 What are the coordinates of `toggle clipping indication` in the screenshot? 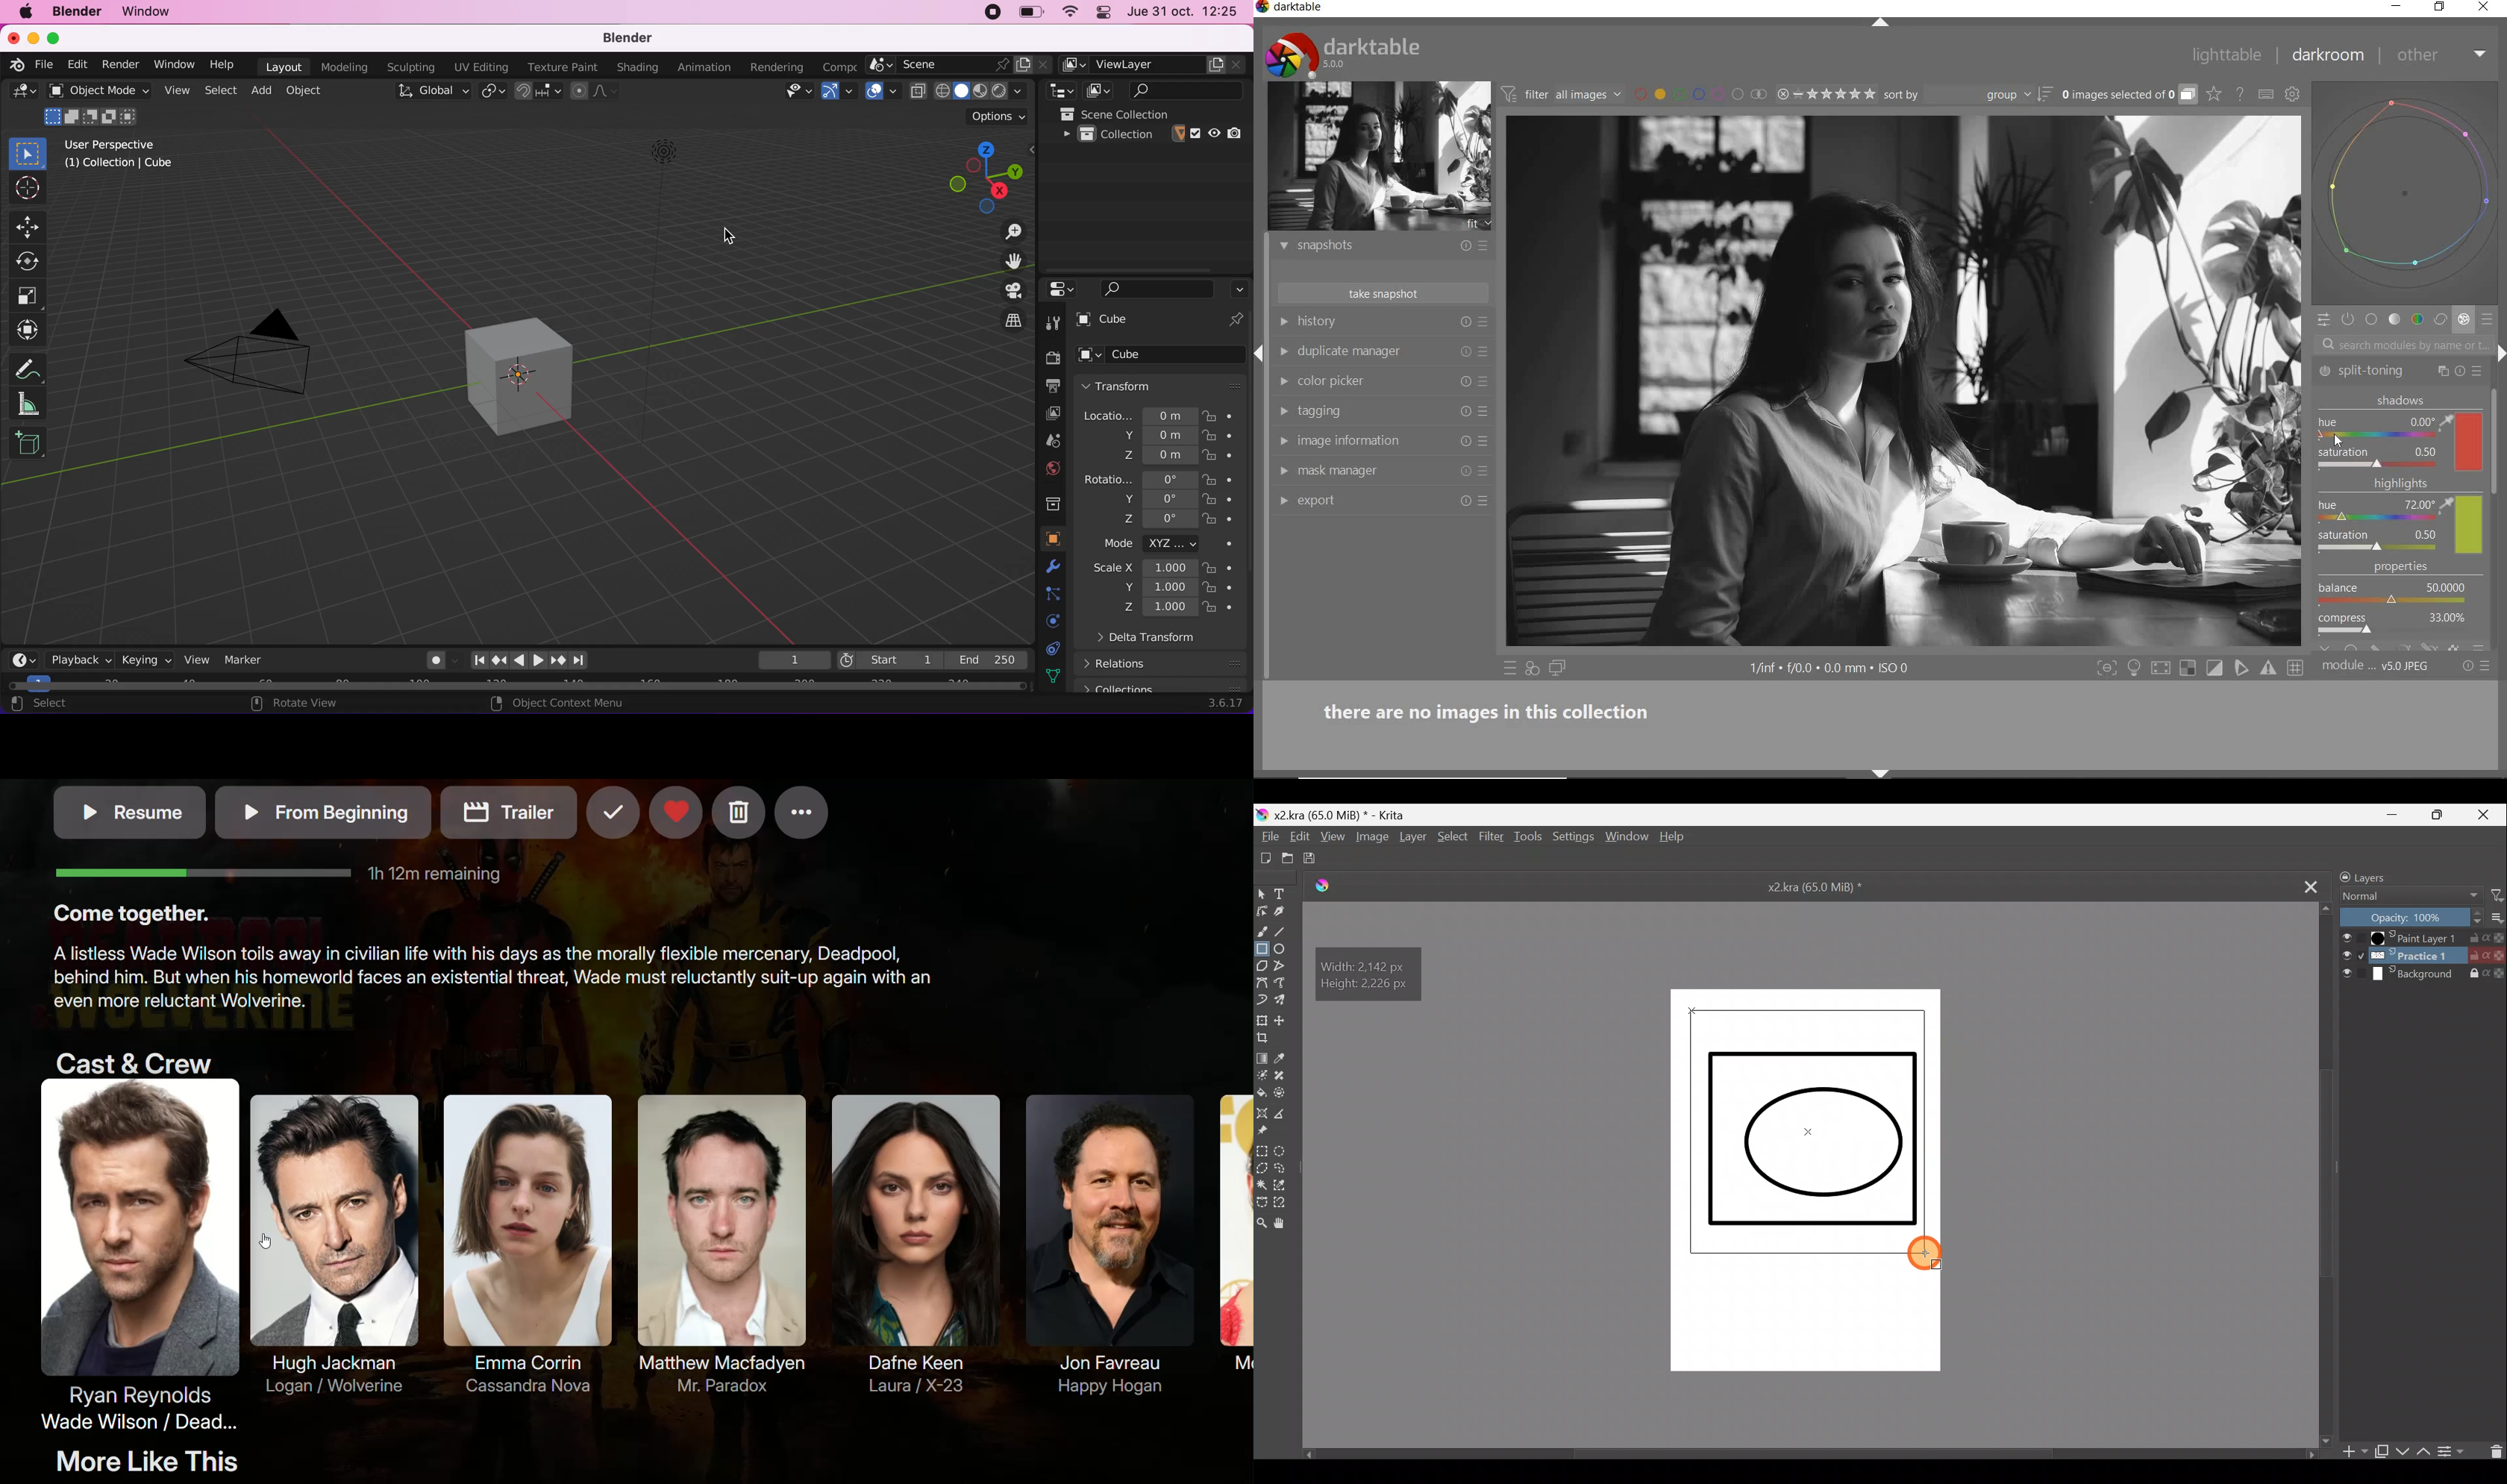 It's located at (2216, 668).